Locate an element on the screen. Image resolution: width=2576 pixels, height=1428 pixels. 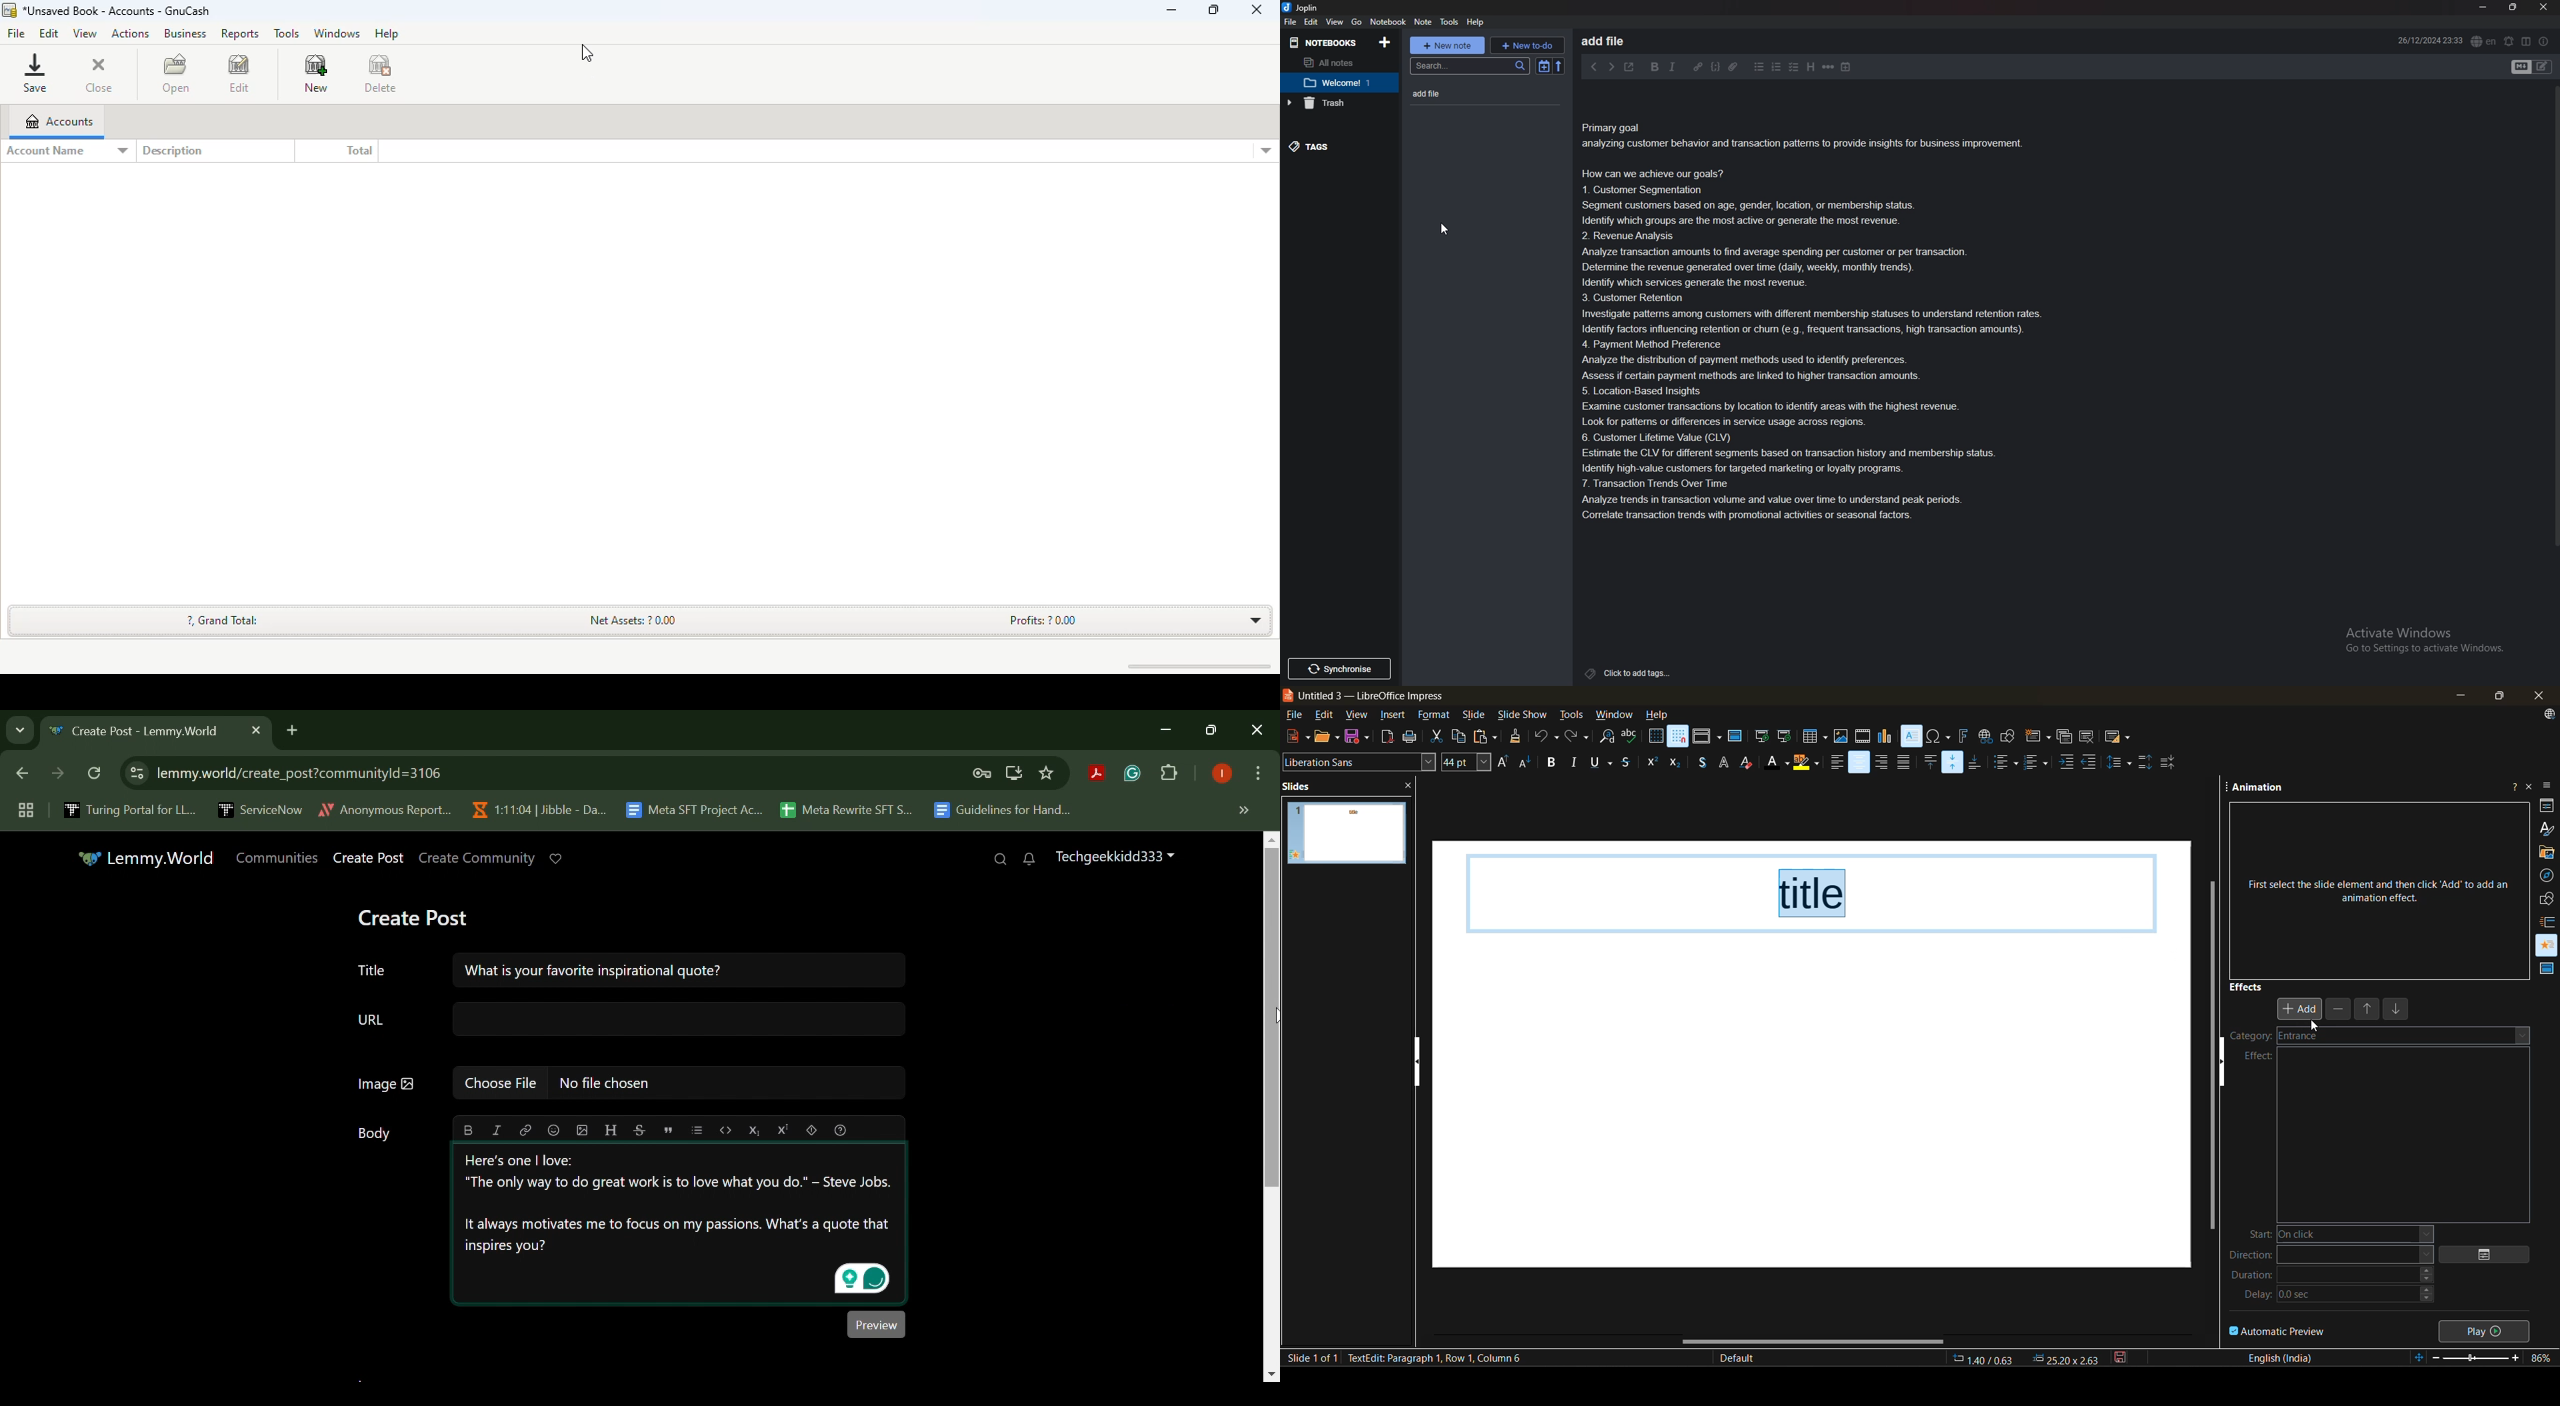
Create Post is located at coordinates (369, 859).